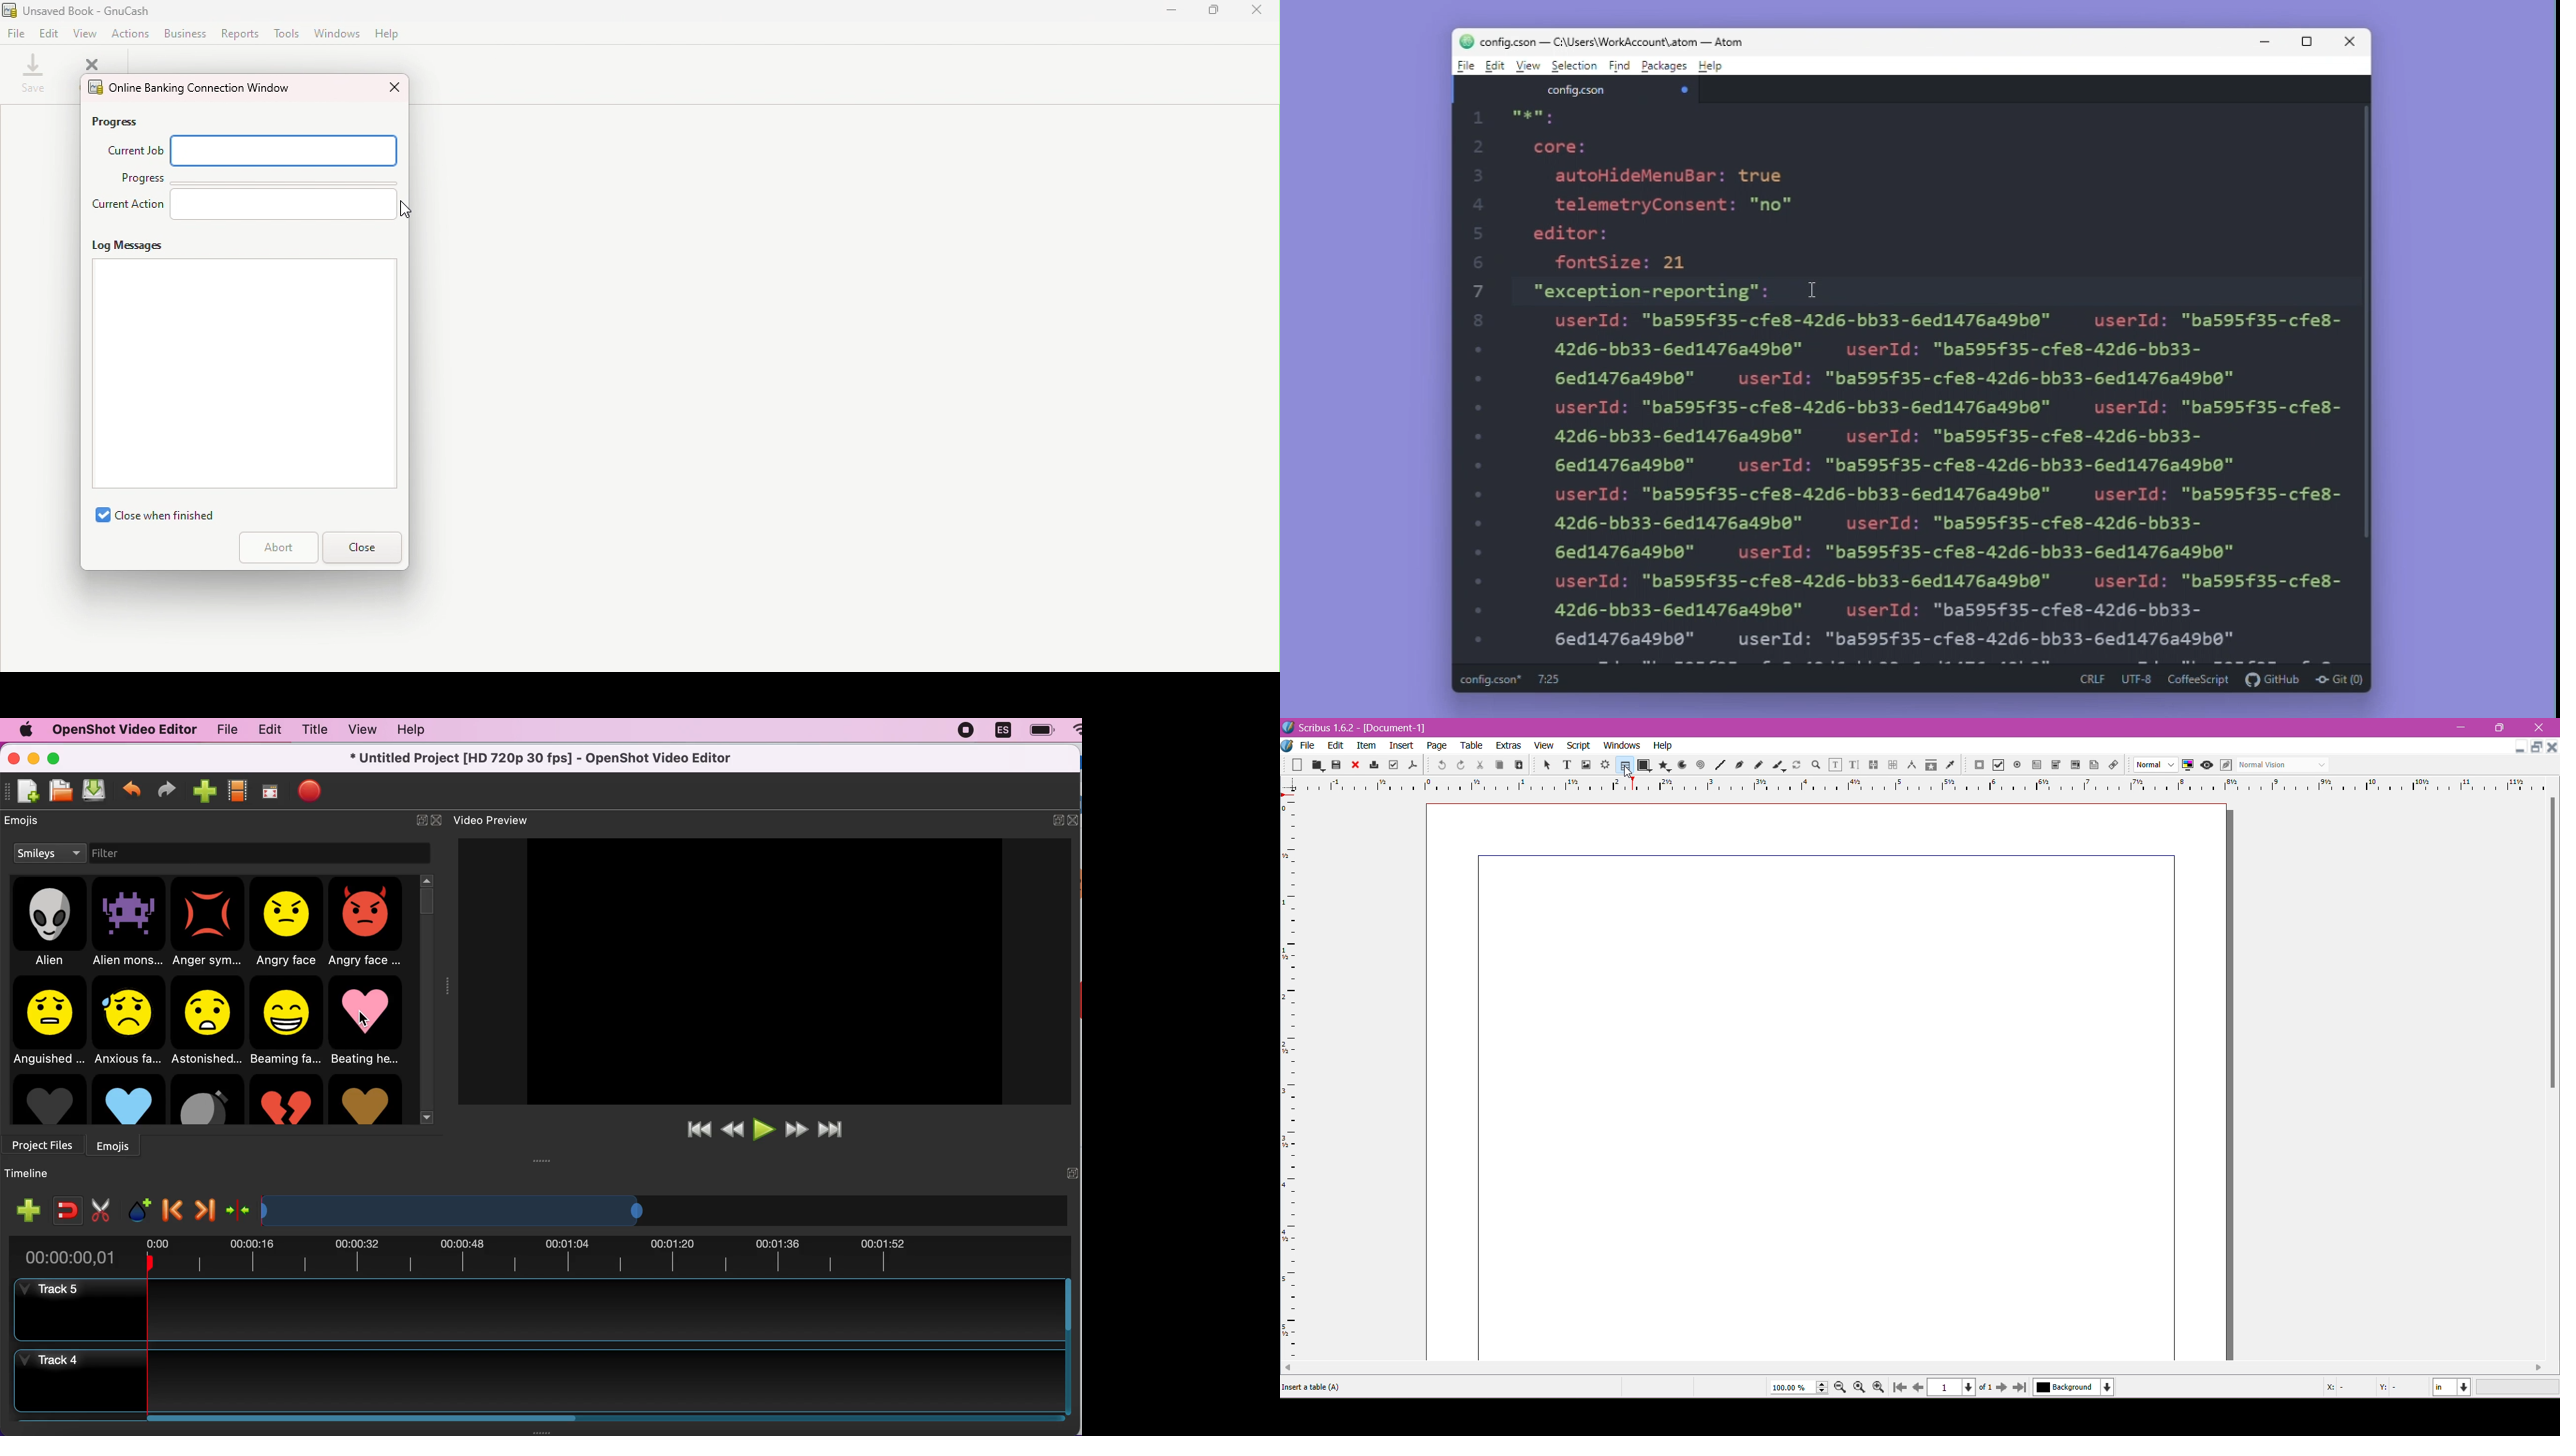 The width and height of the screenshot is (2576, 1456). What do you see at coordinates (1977, 765) in the screenshot?
I see `PDF Push button` at bounding box center [1977, 765].